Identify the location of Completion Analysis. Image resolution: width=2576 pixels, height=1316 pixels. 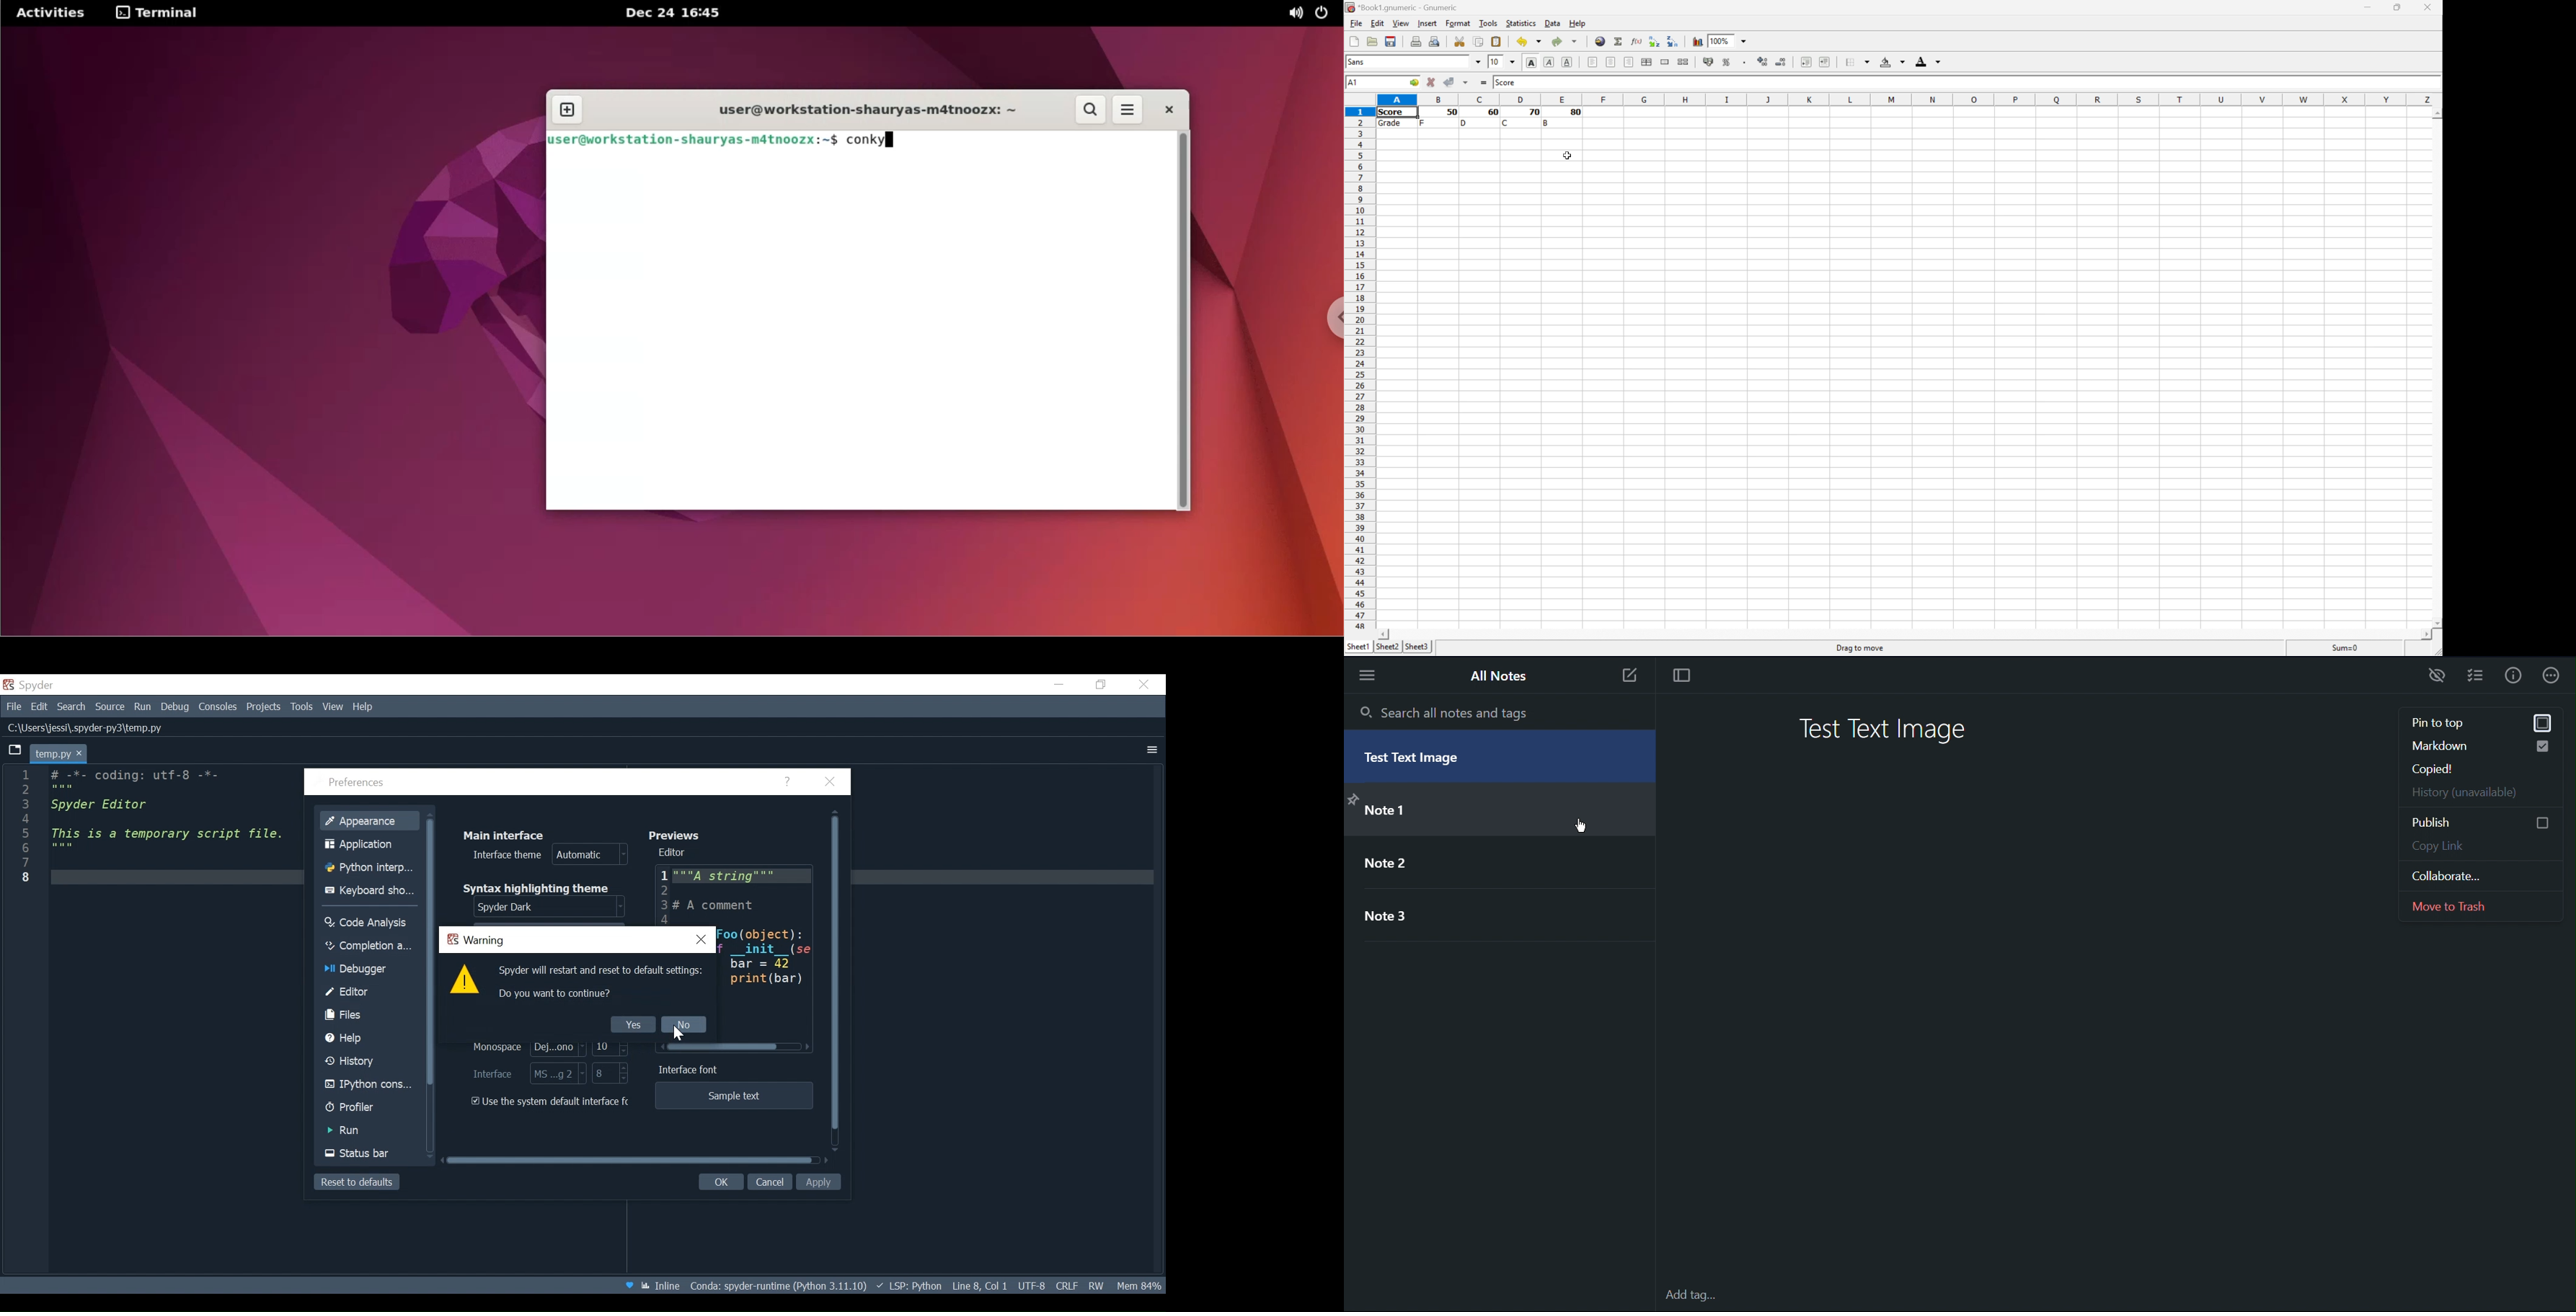
(369, 946).